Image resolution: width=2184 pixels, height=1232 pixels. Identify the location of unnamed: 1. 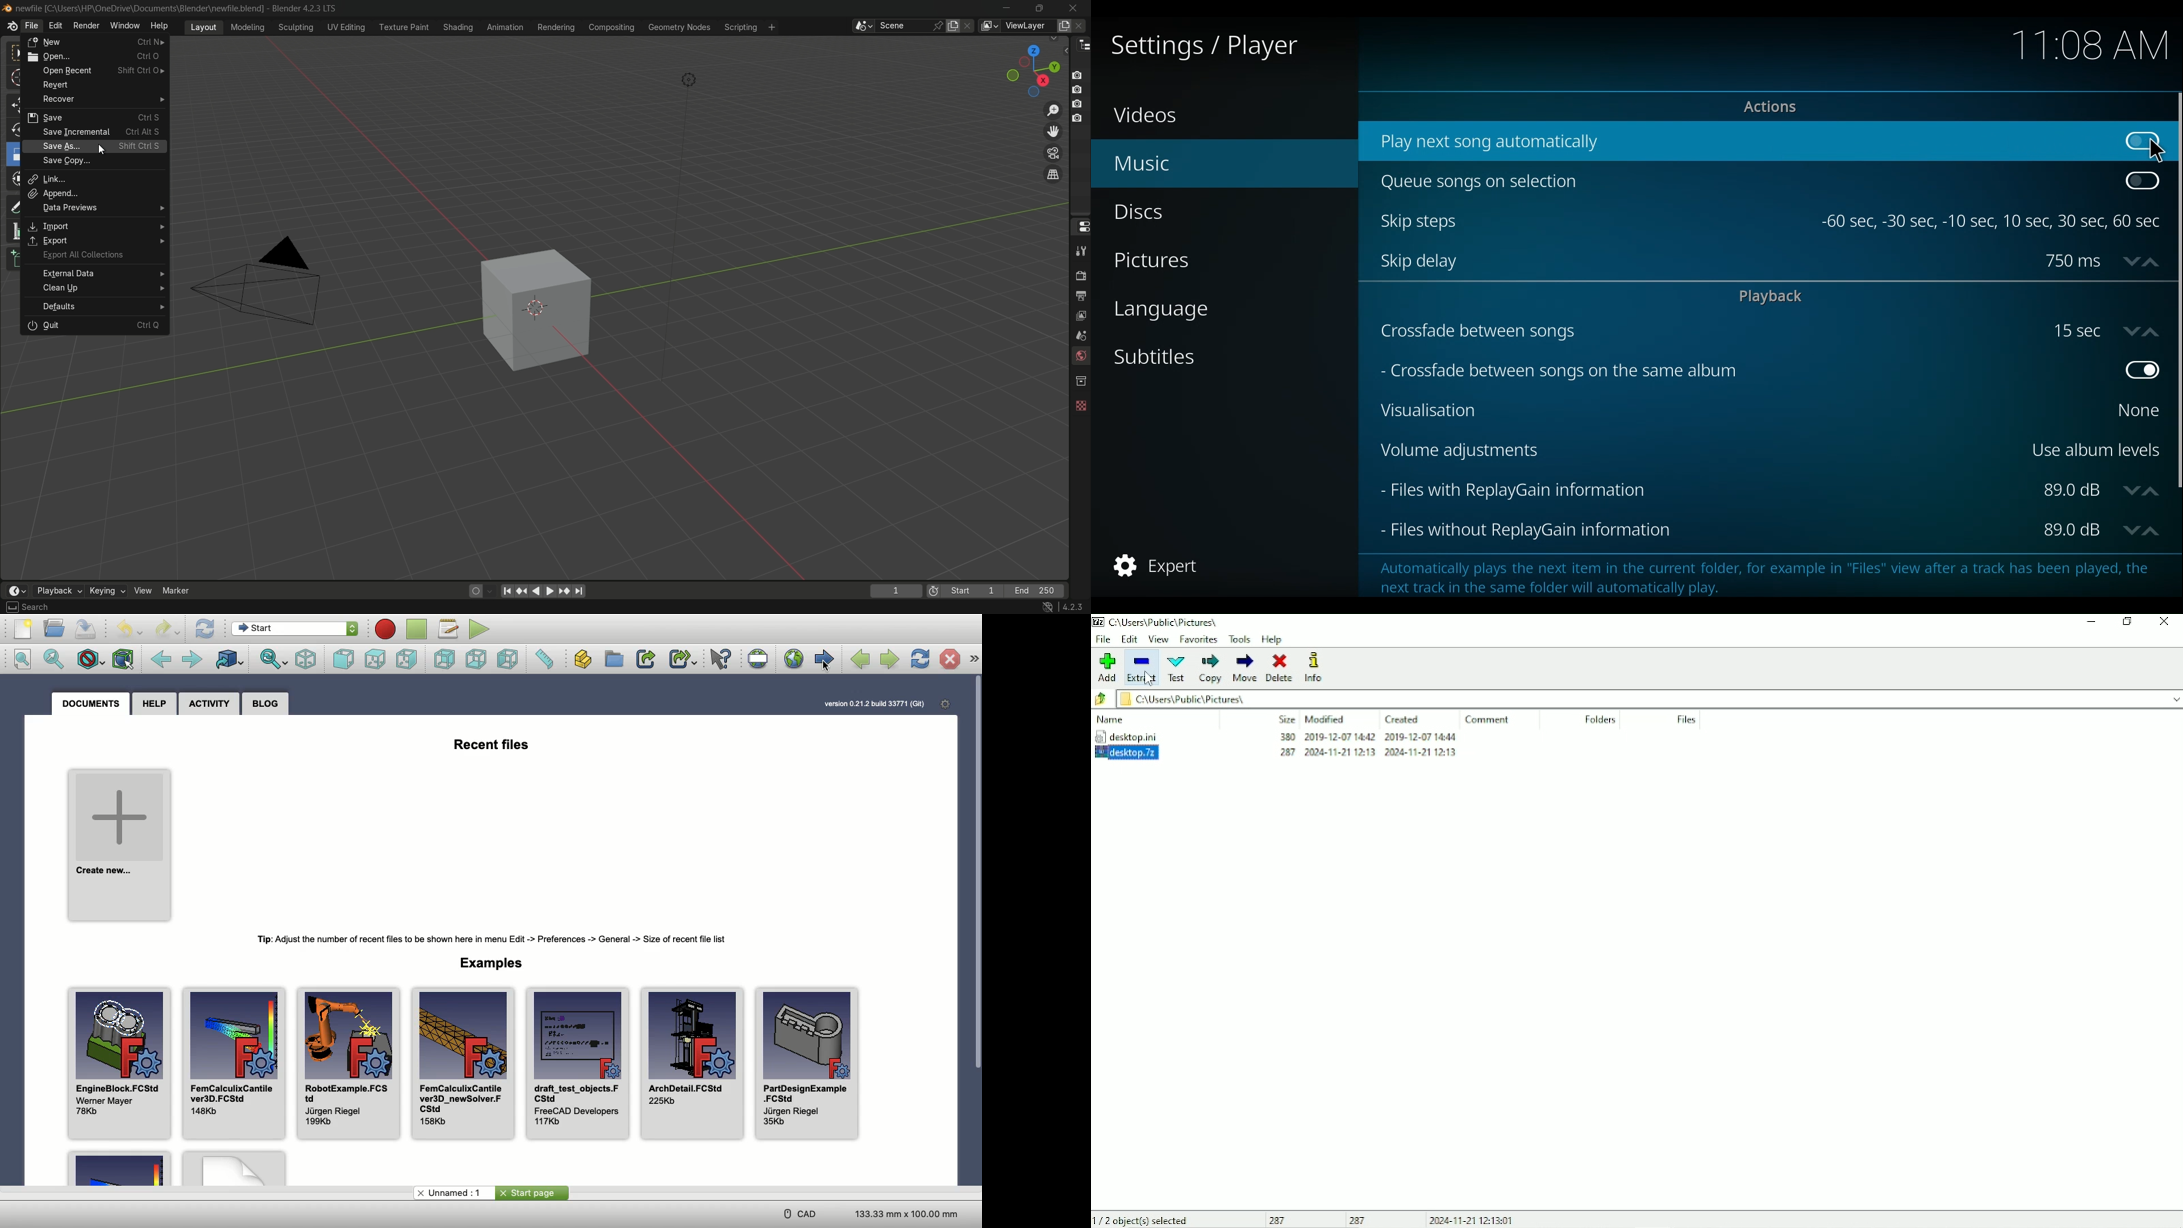
(454, 1193).